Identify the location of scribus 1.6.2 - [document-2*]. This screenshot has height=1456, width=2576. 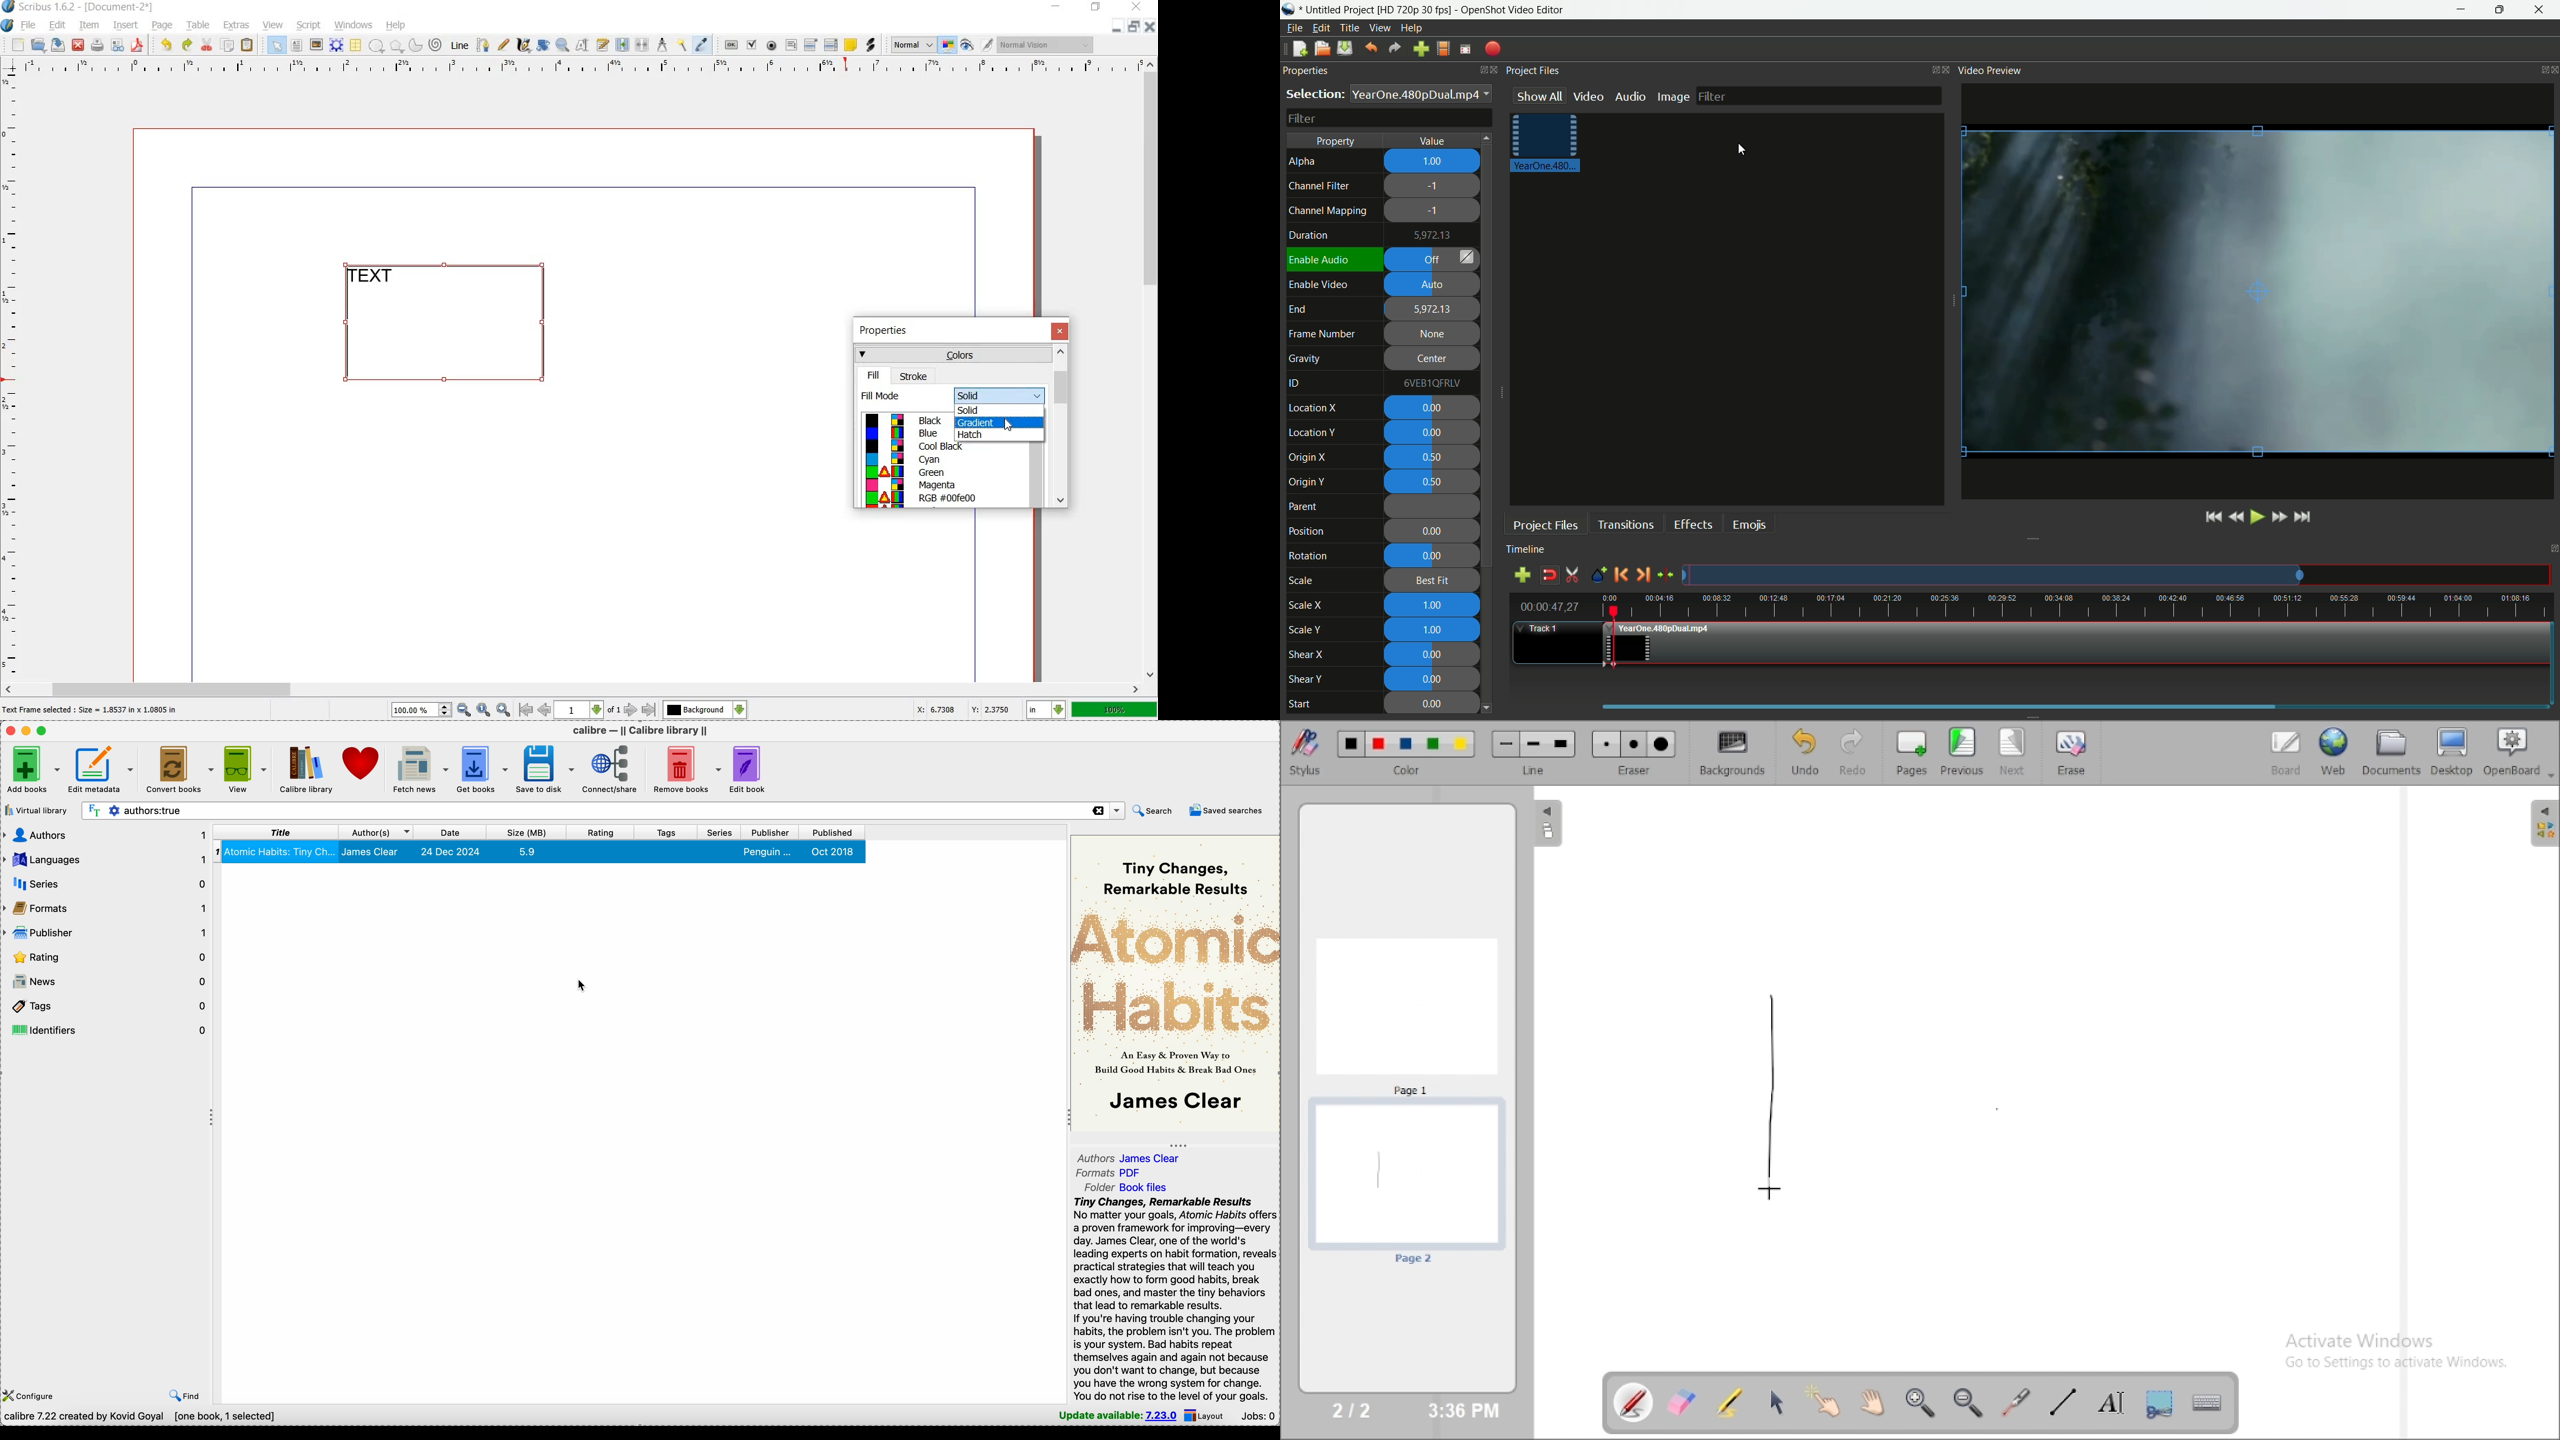
(91, 8).